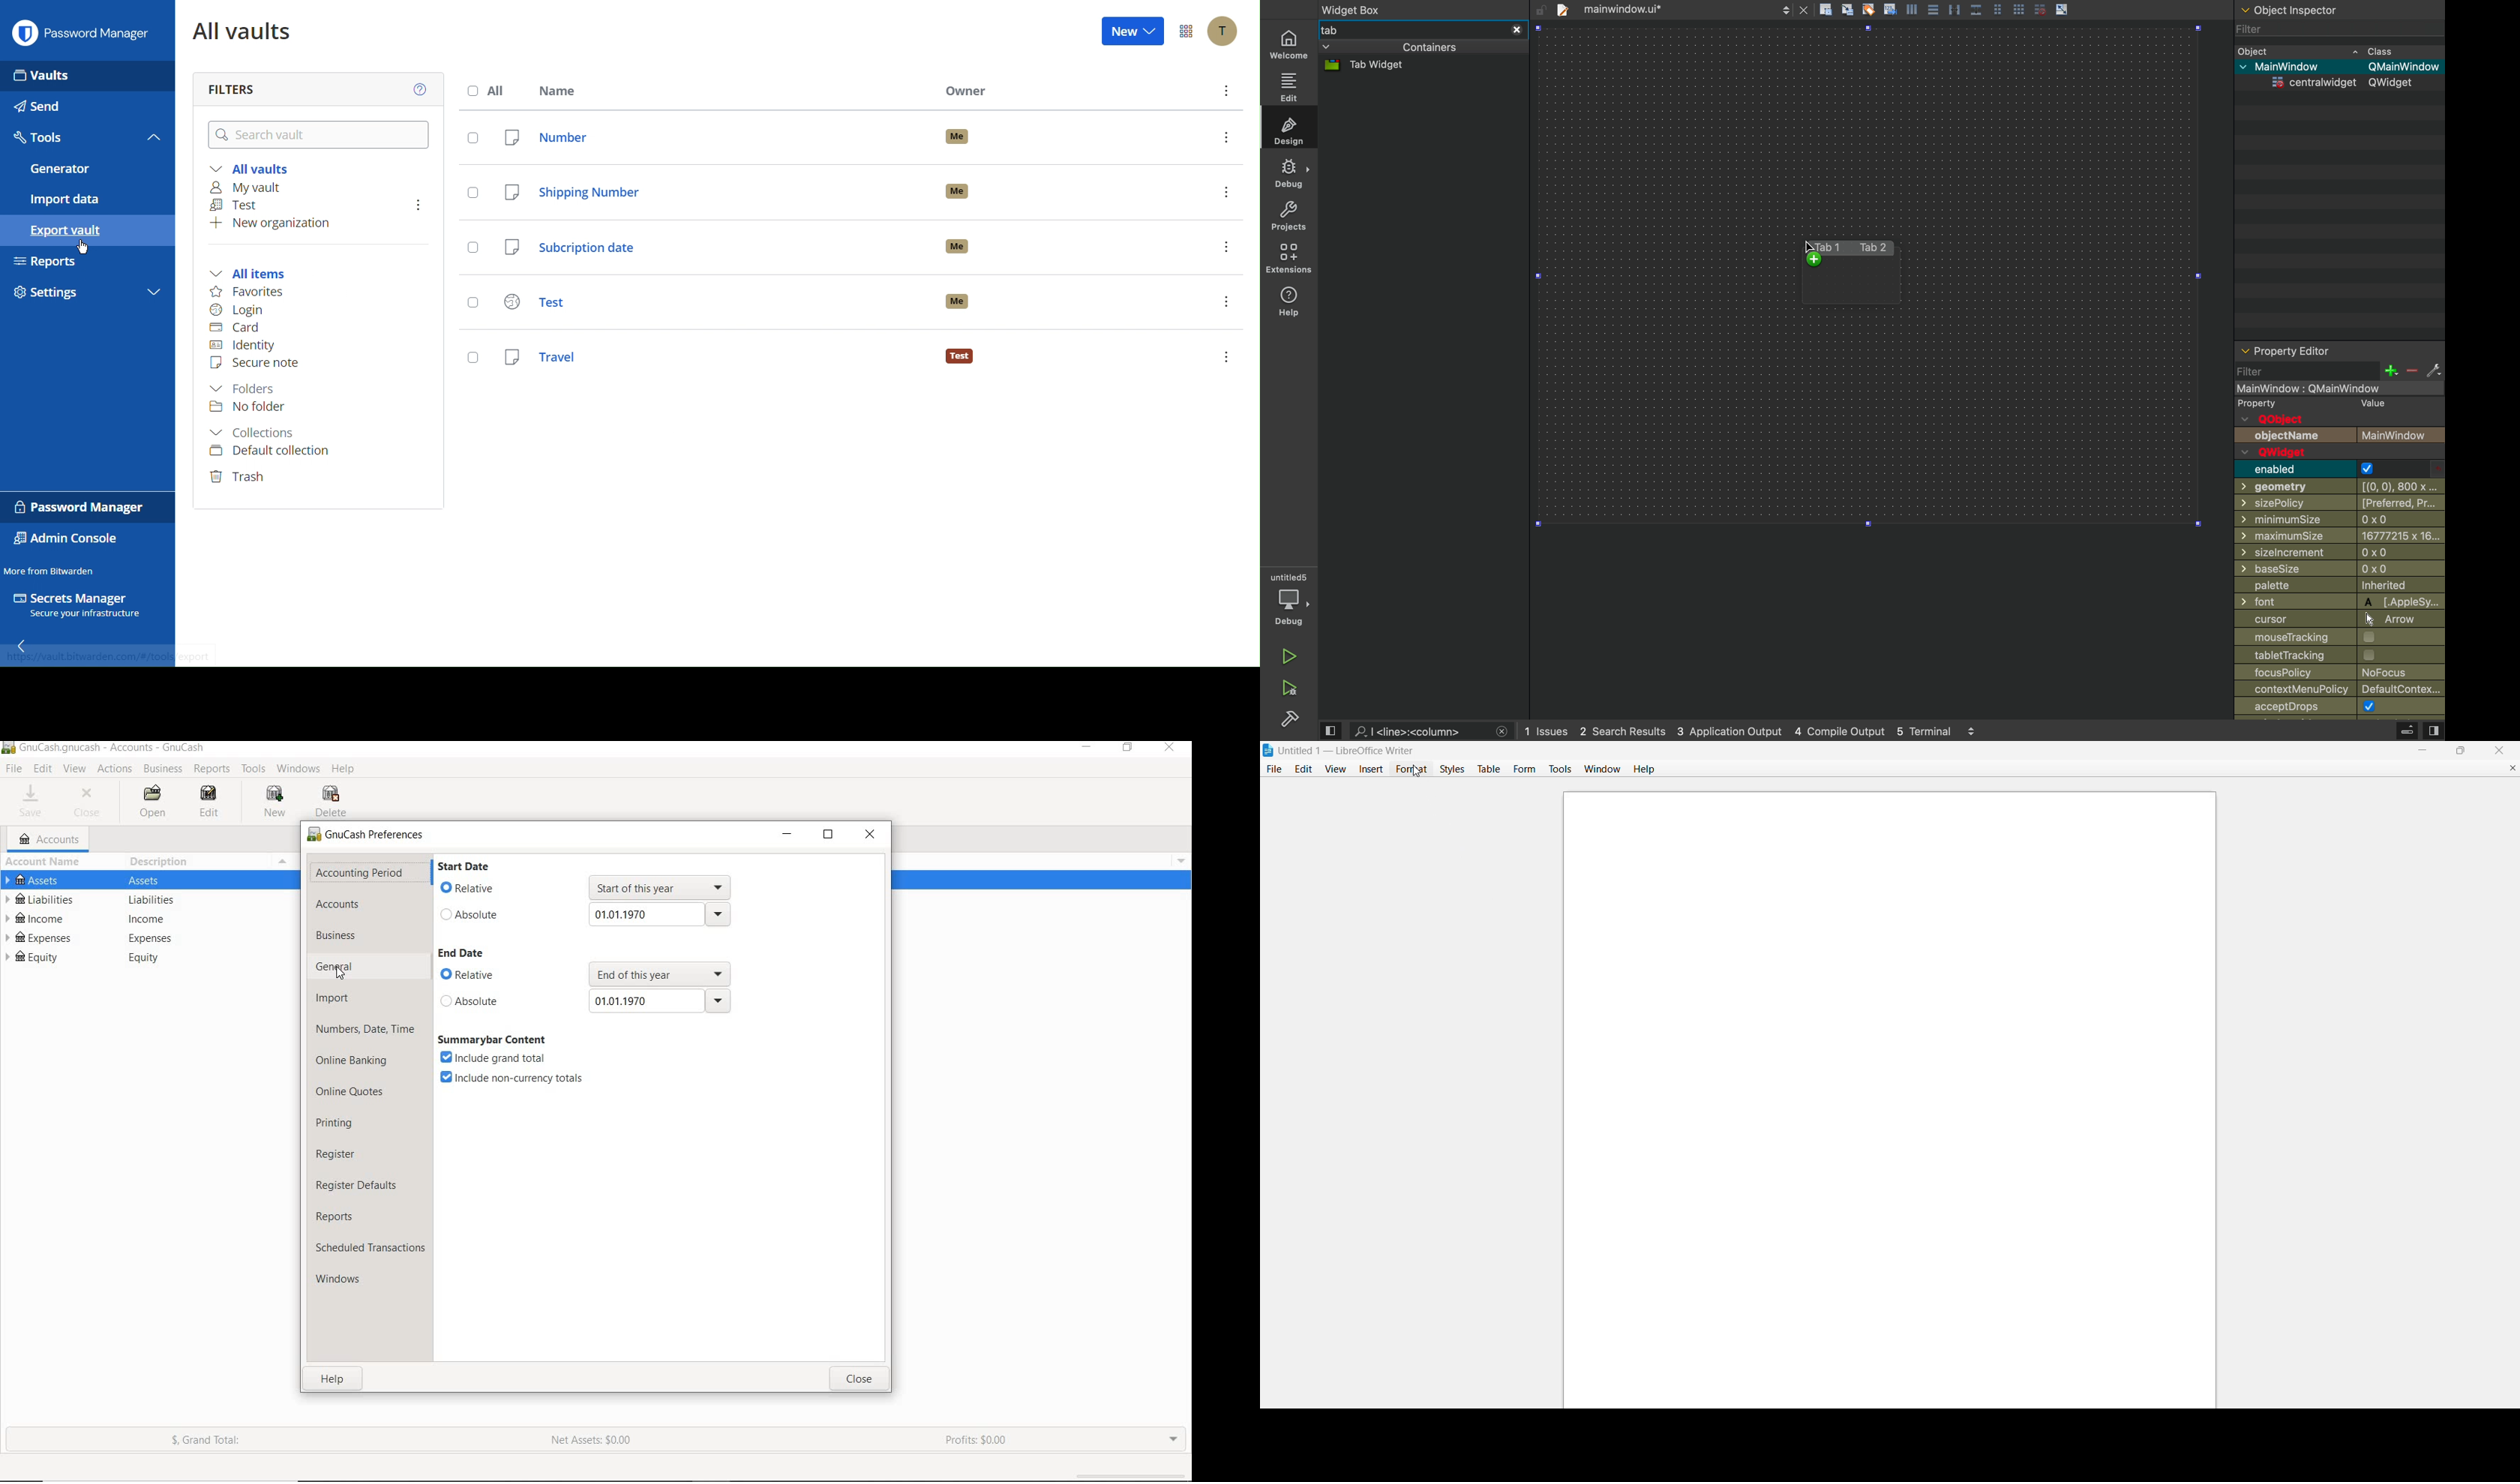 This screenshot has height=1484, width=2520. What do you see at coordinates (158, 801) in the screenshot?
I see `OPEN` at bounding box center [158, 801].